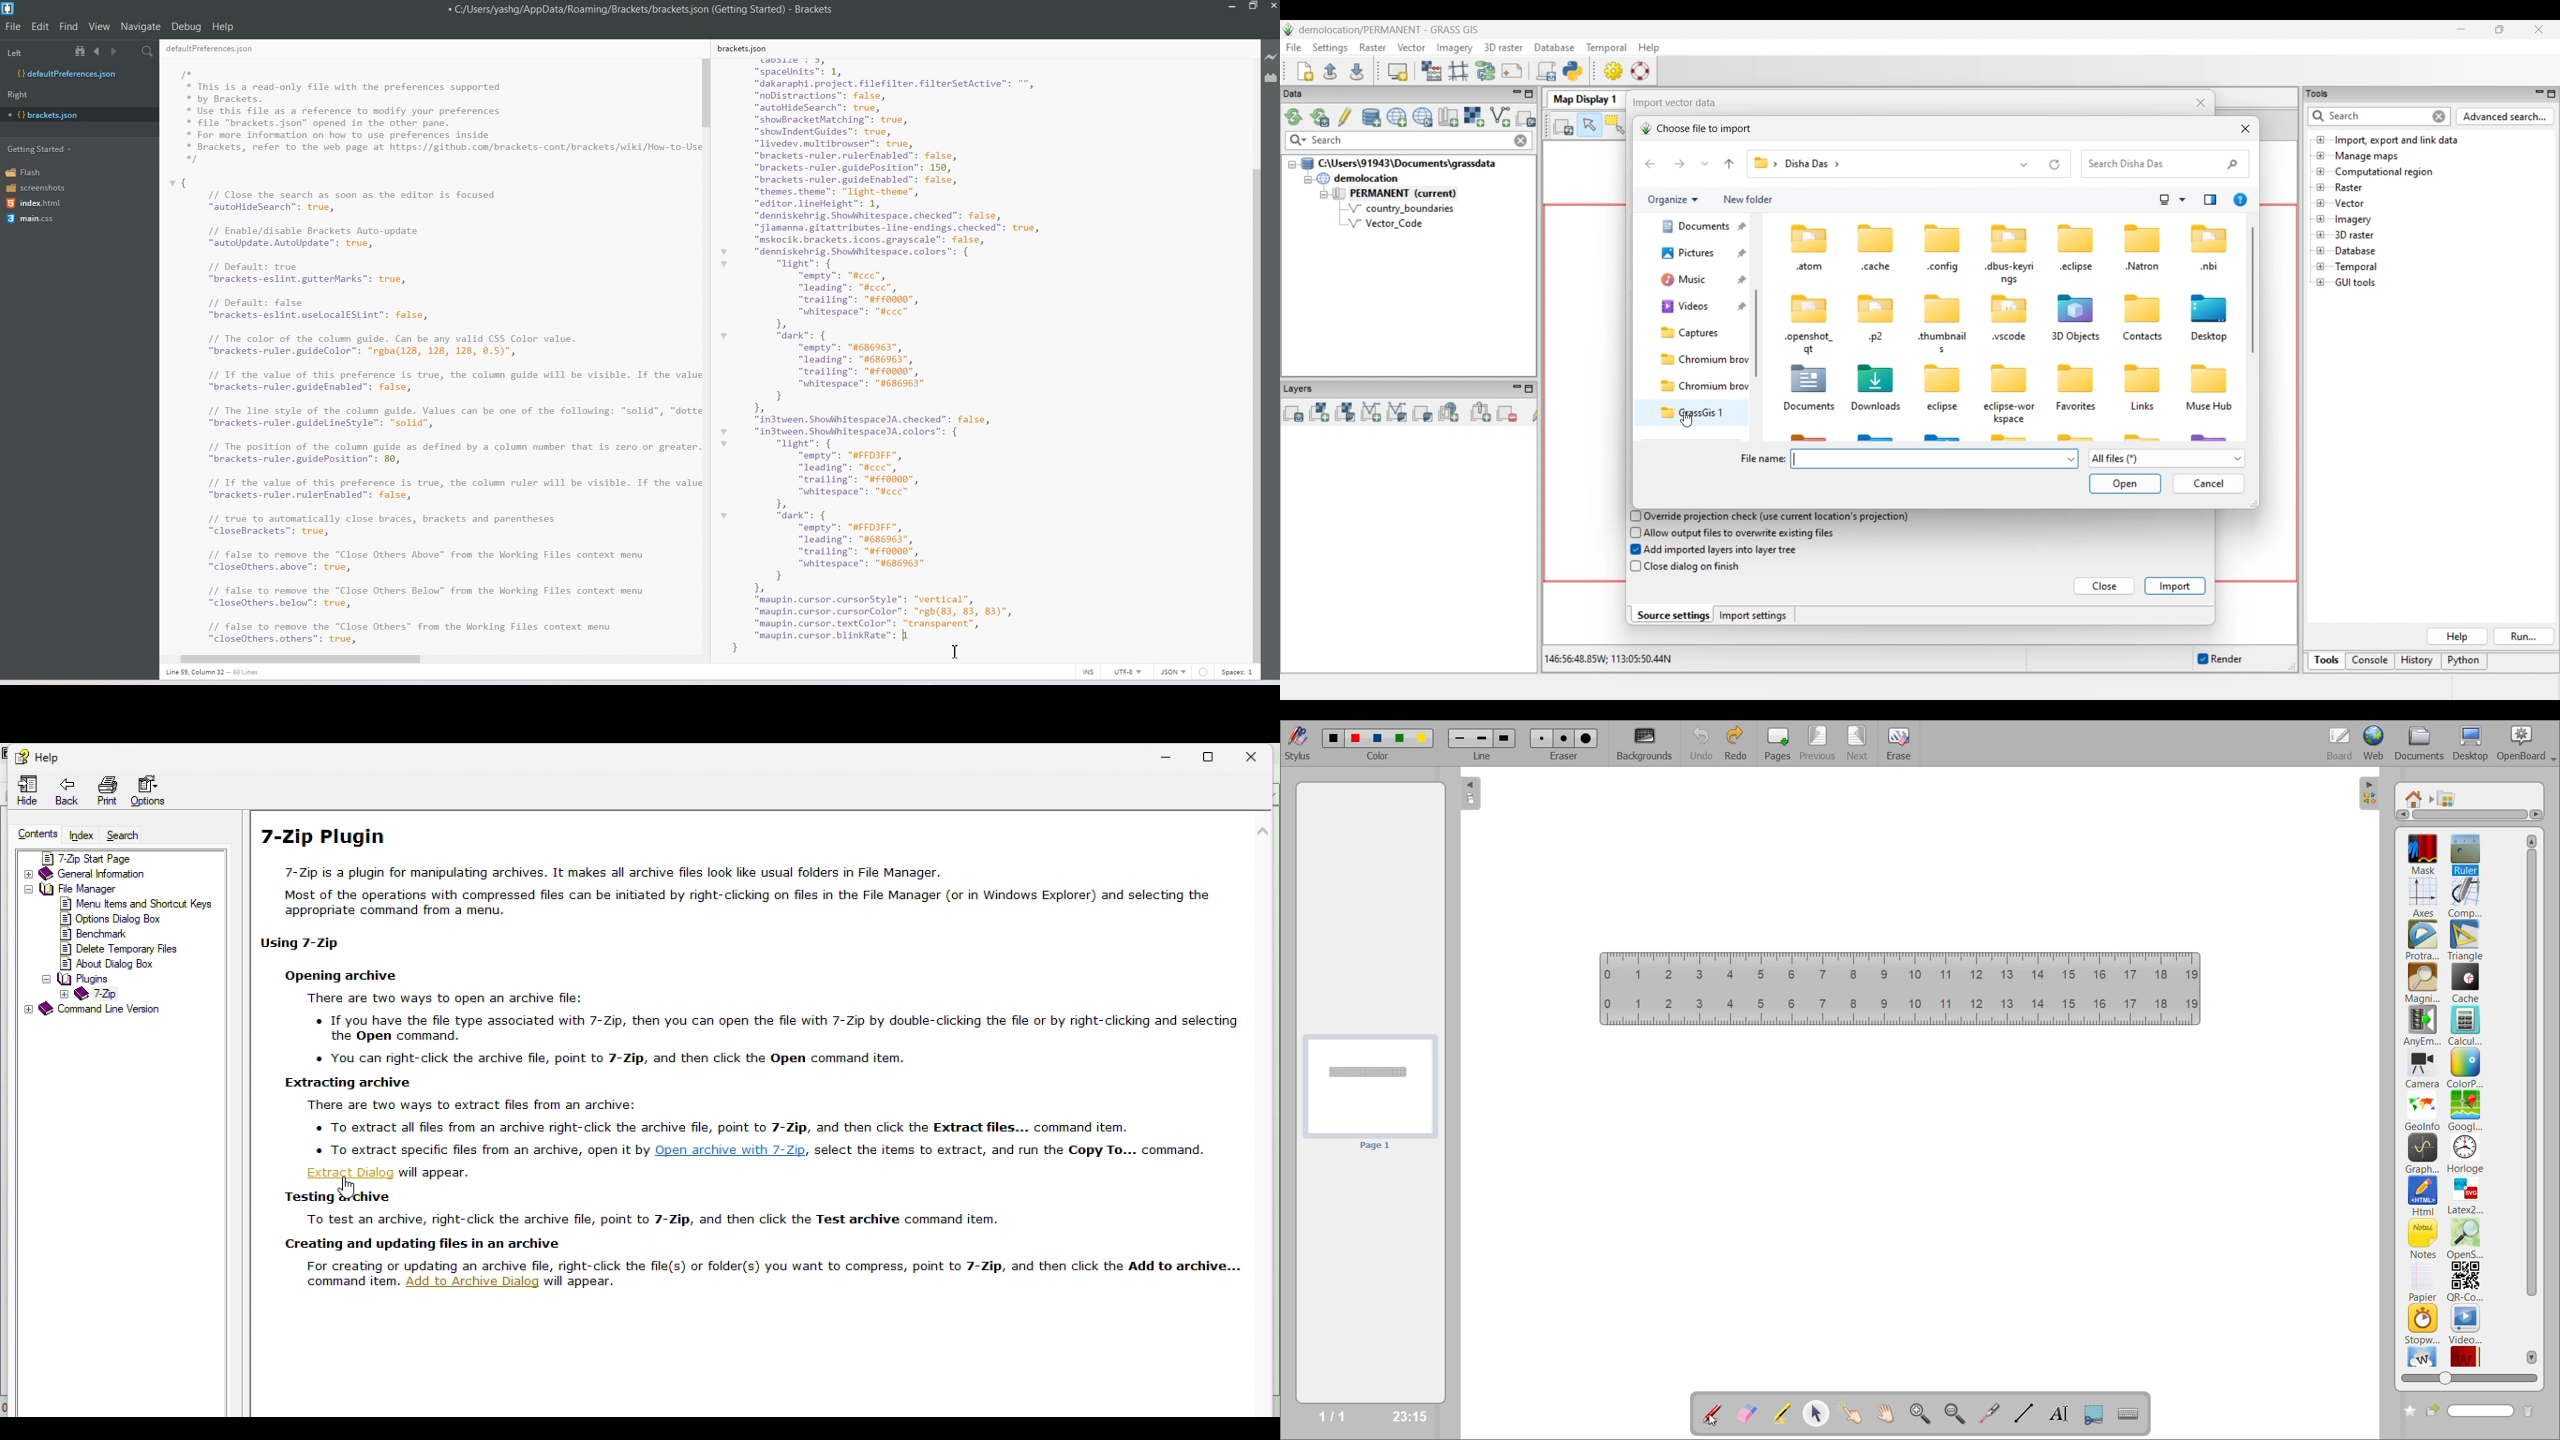 Image resolution: width=2576 pixels, height=1456 pixels. I want to click on magnifier, so click(2422, 983).